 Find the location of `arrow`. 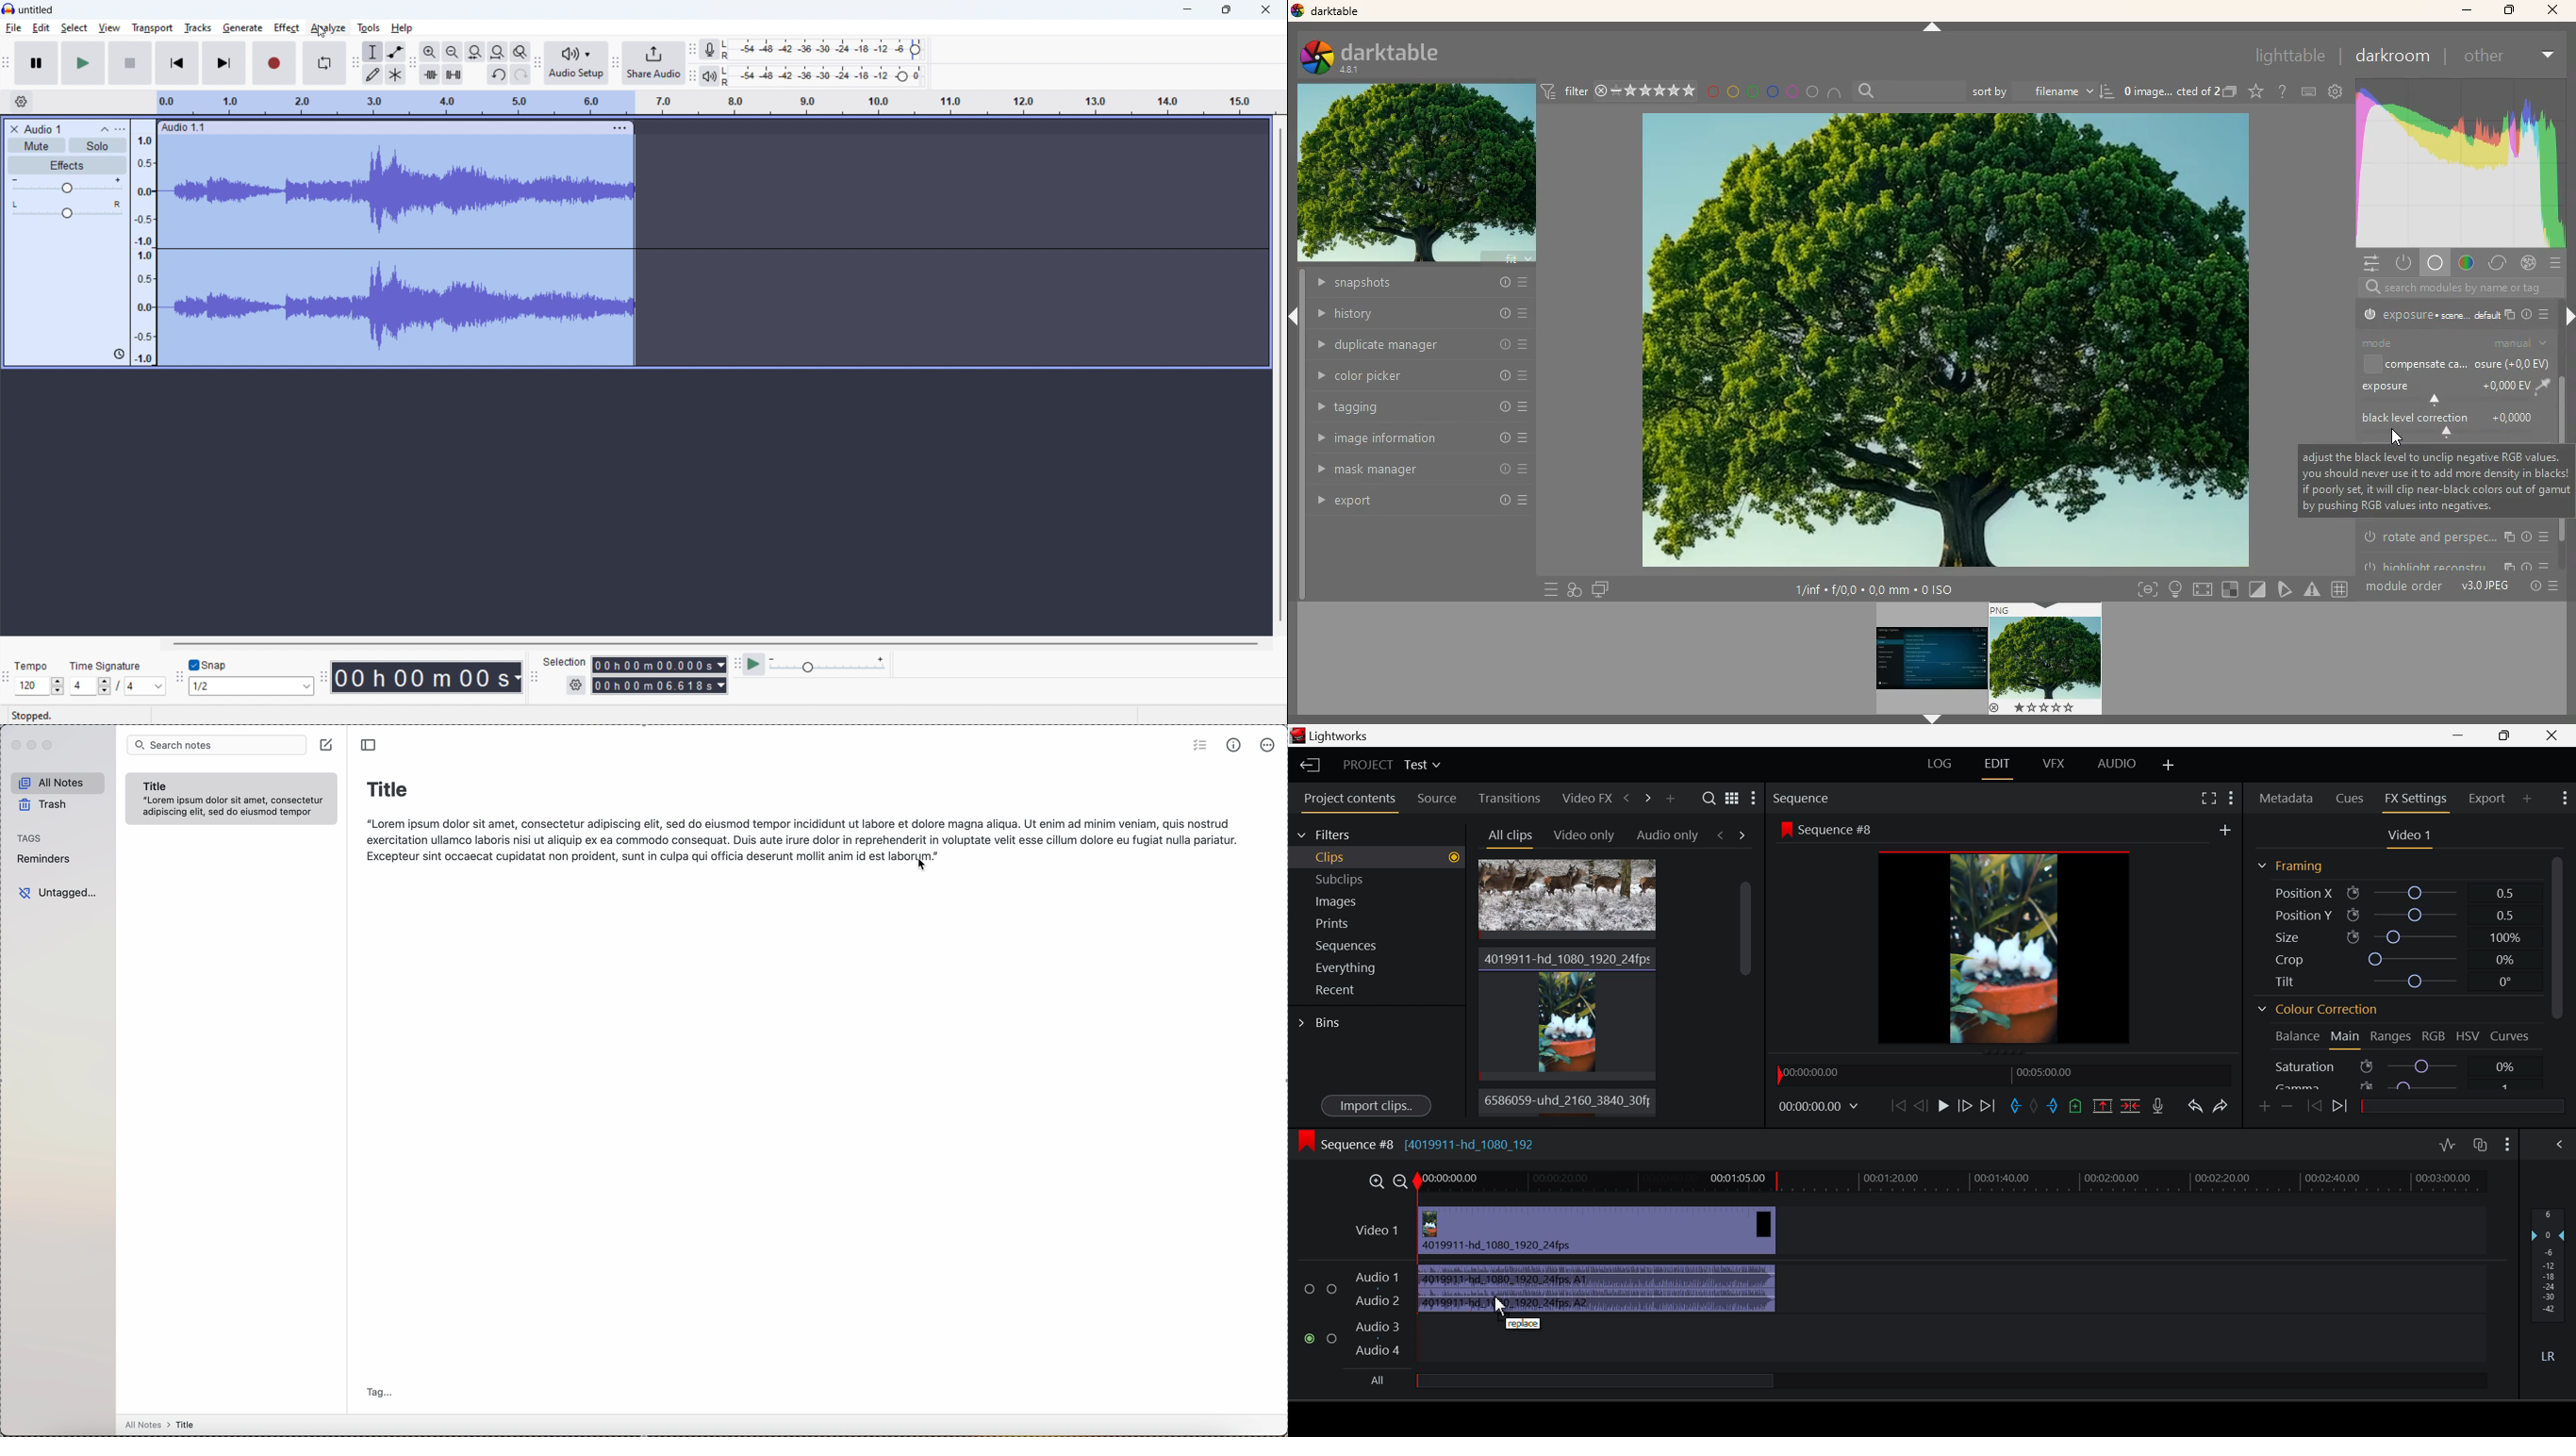

arrow is located at coordinates (1296, 319).